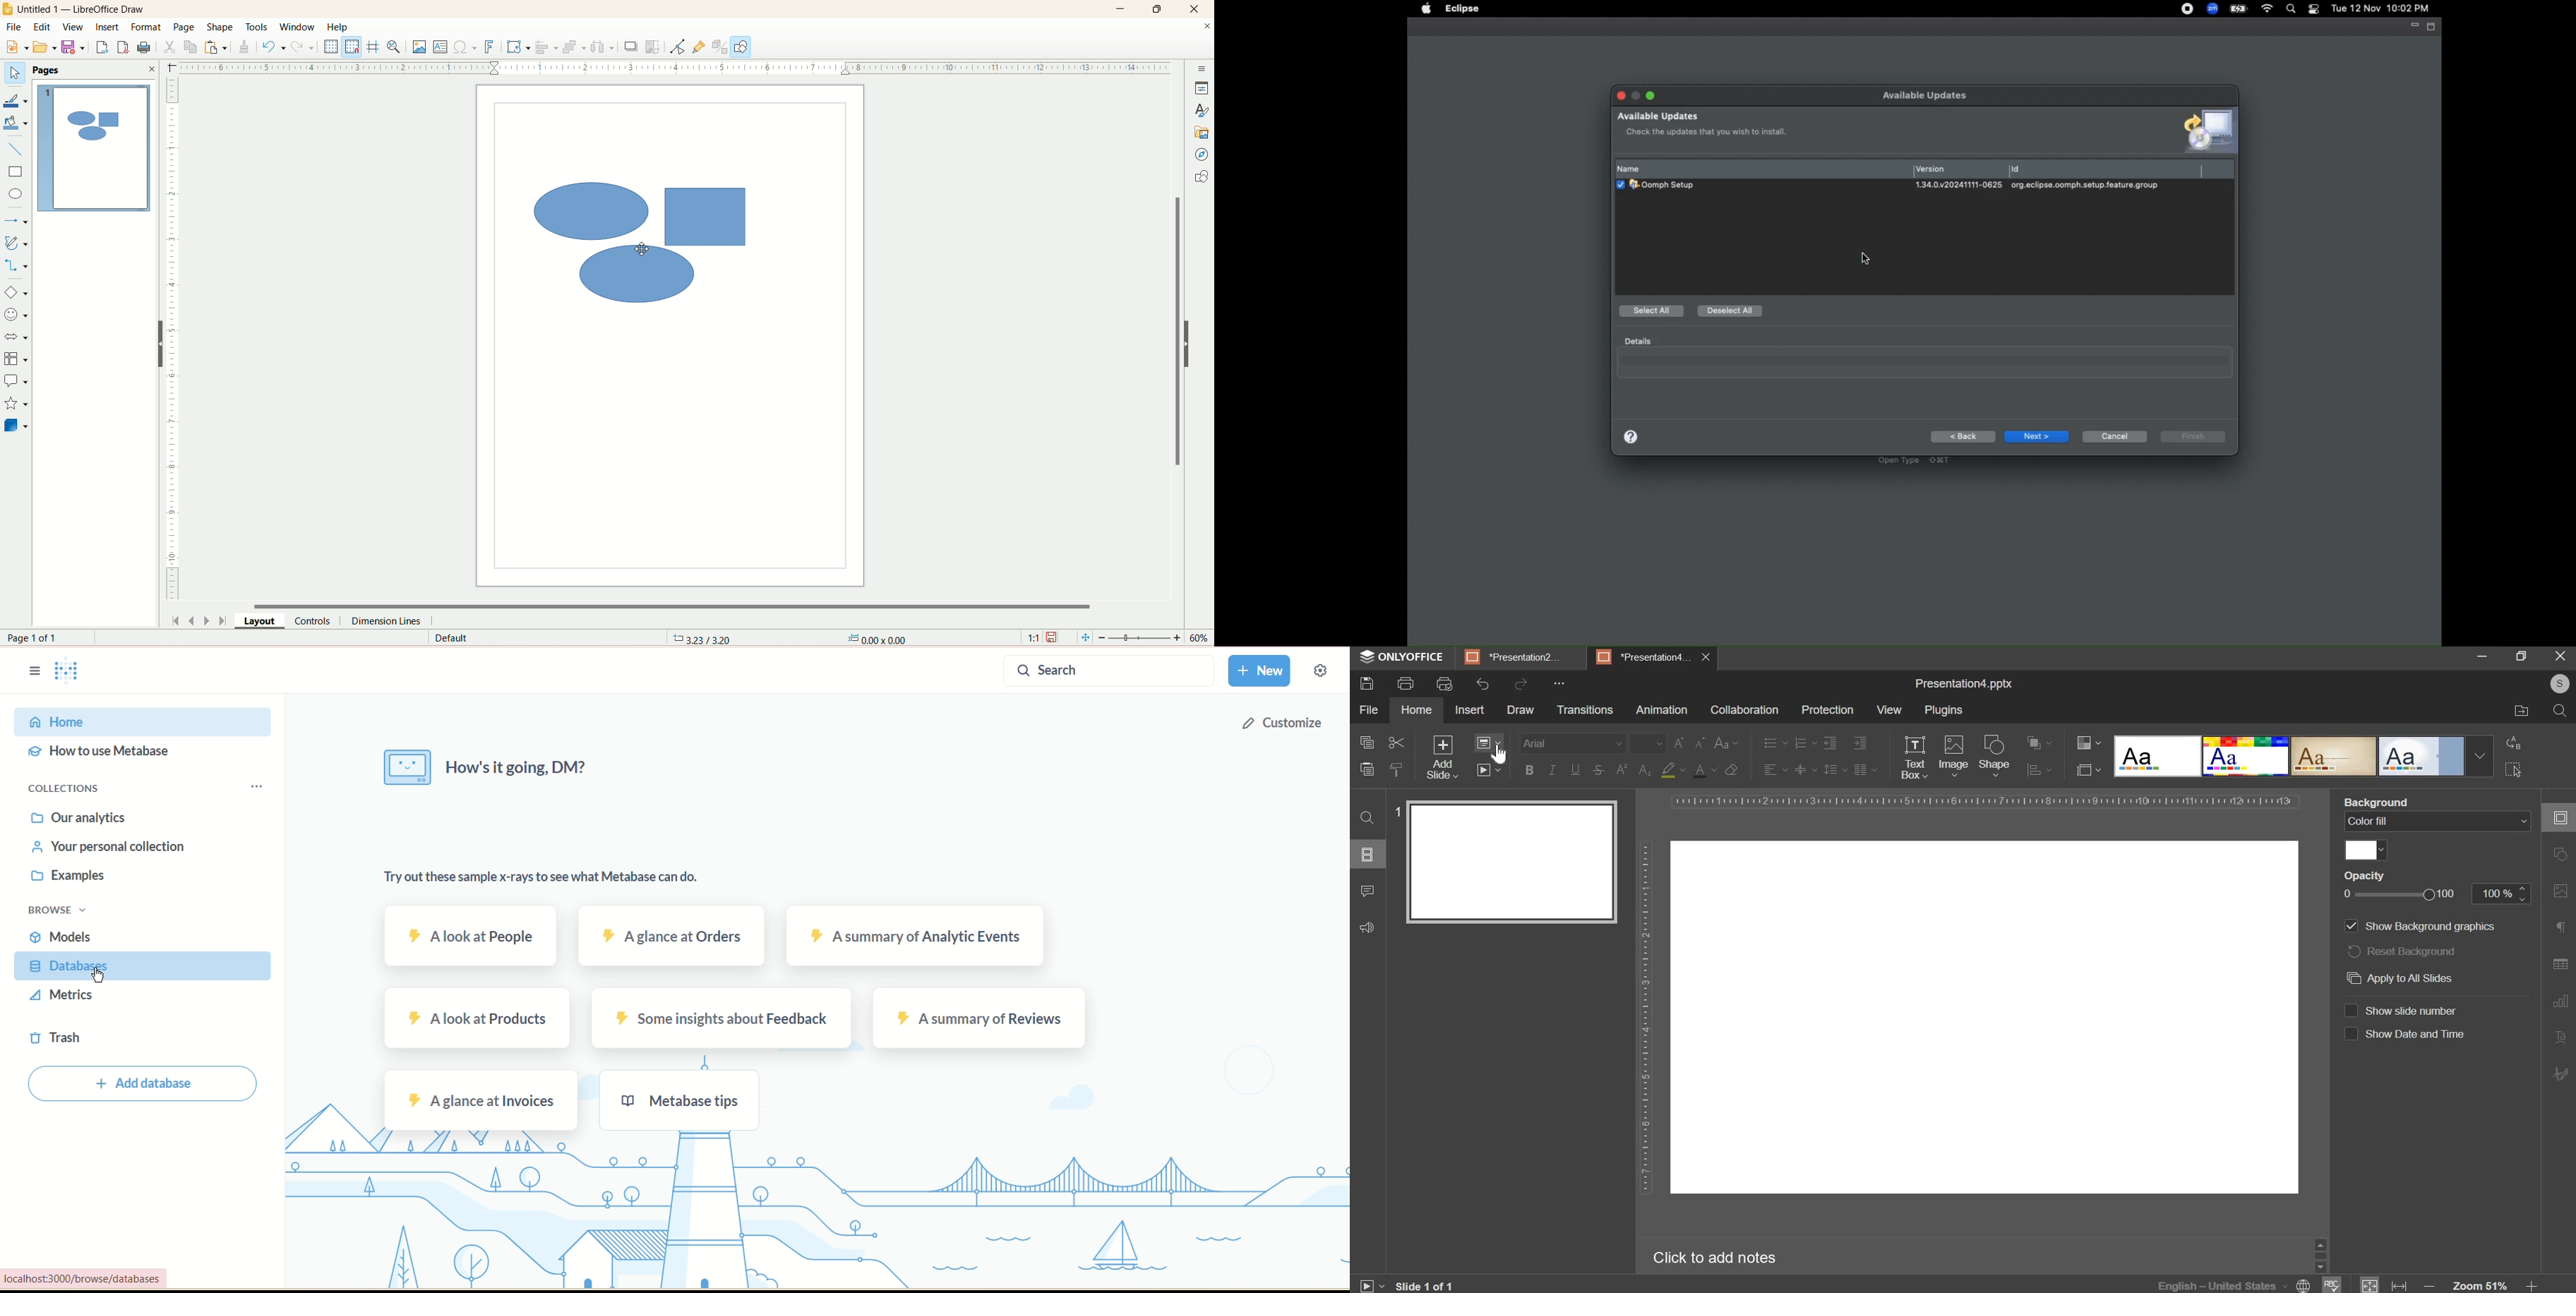  What do you see at coordinates (1417, 709) in the screenshot?
I see `home` at bounding box center [1417, 709].